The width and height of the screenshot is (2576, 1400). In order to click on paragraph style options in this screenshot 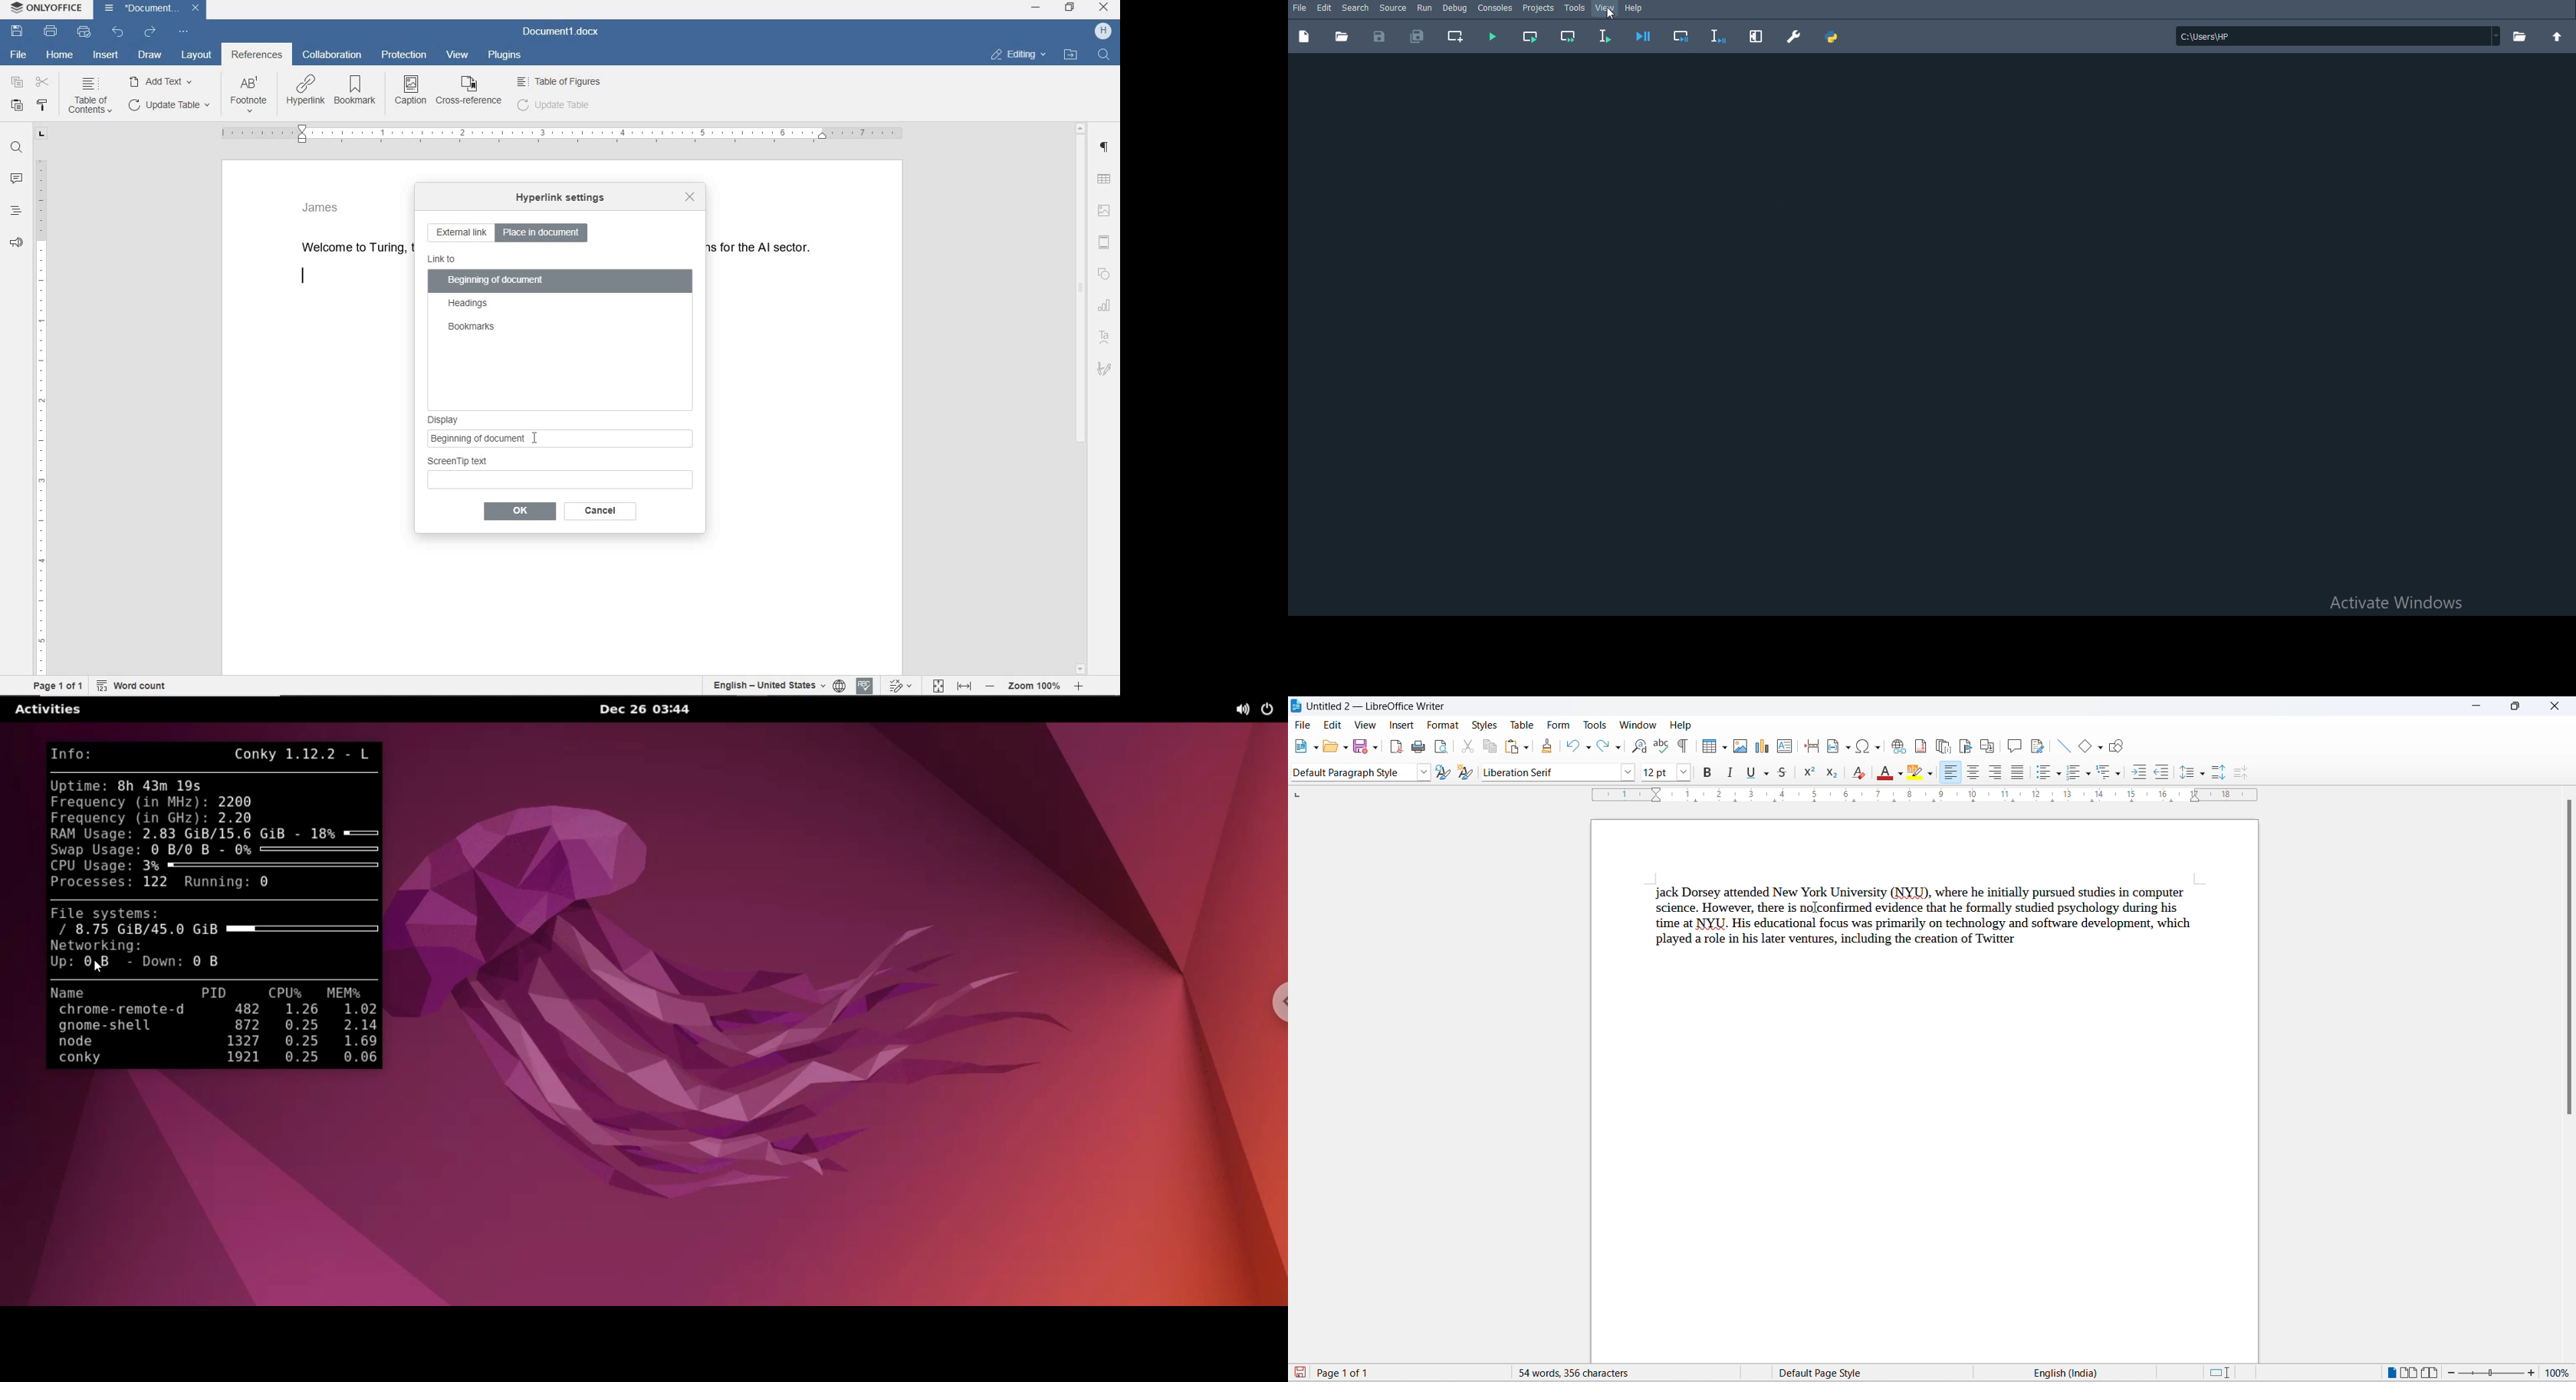, I will do `click(1425, 772)`.